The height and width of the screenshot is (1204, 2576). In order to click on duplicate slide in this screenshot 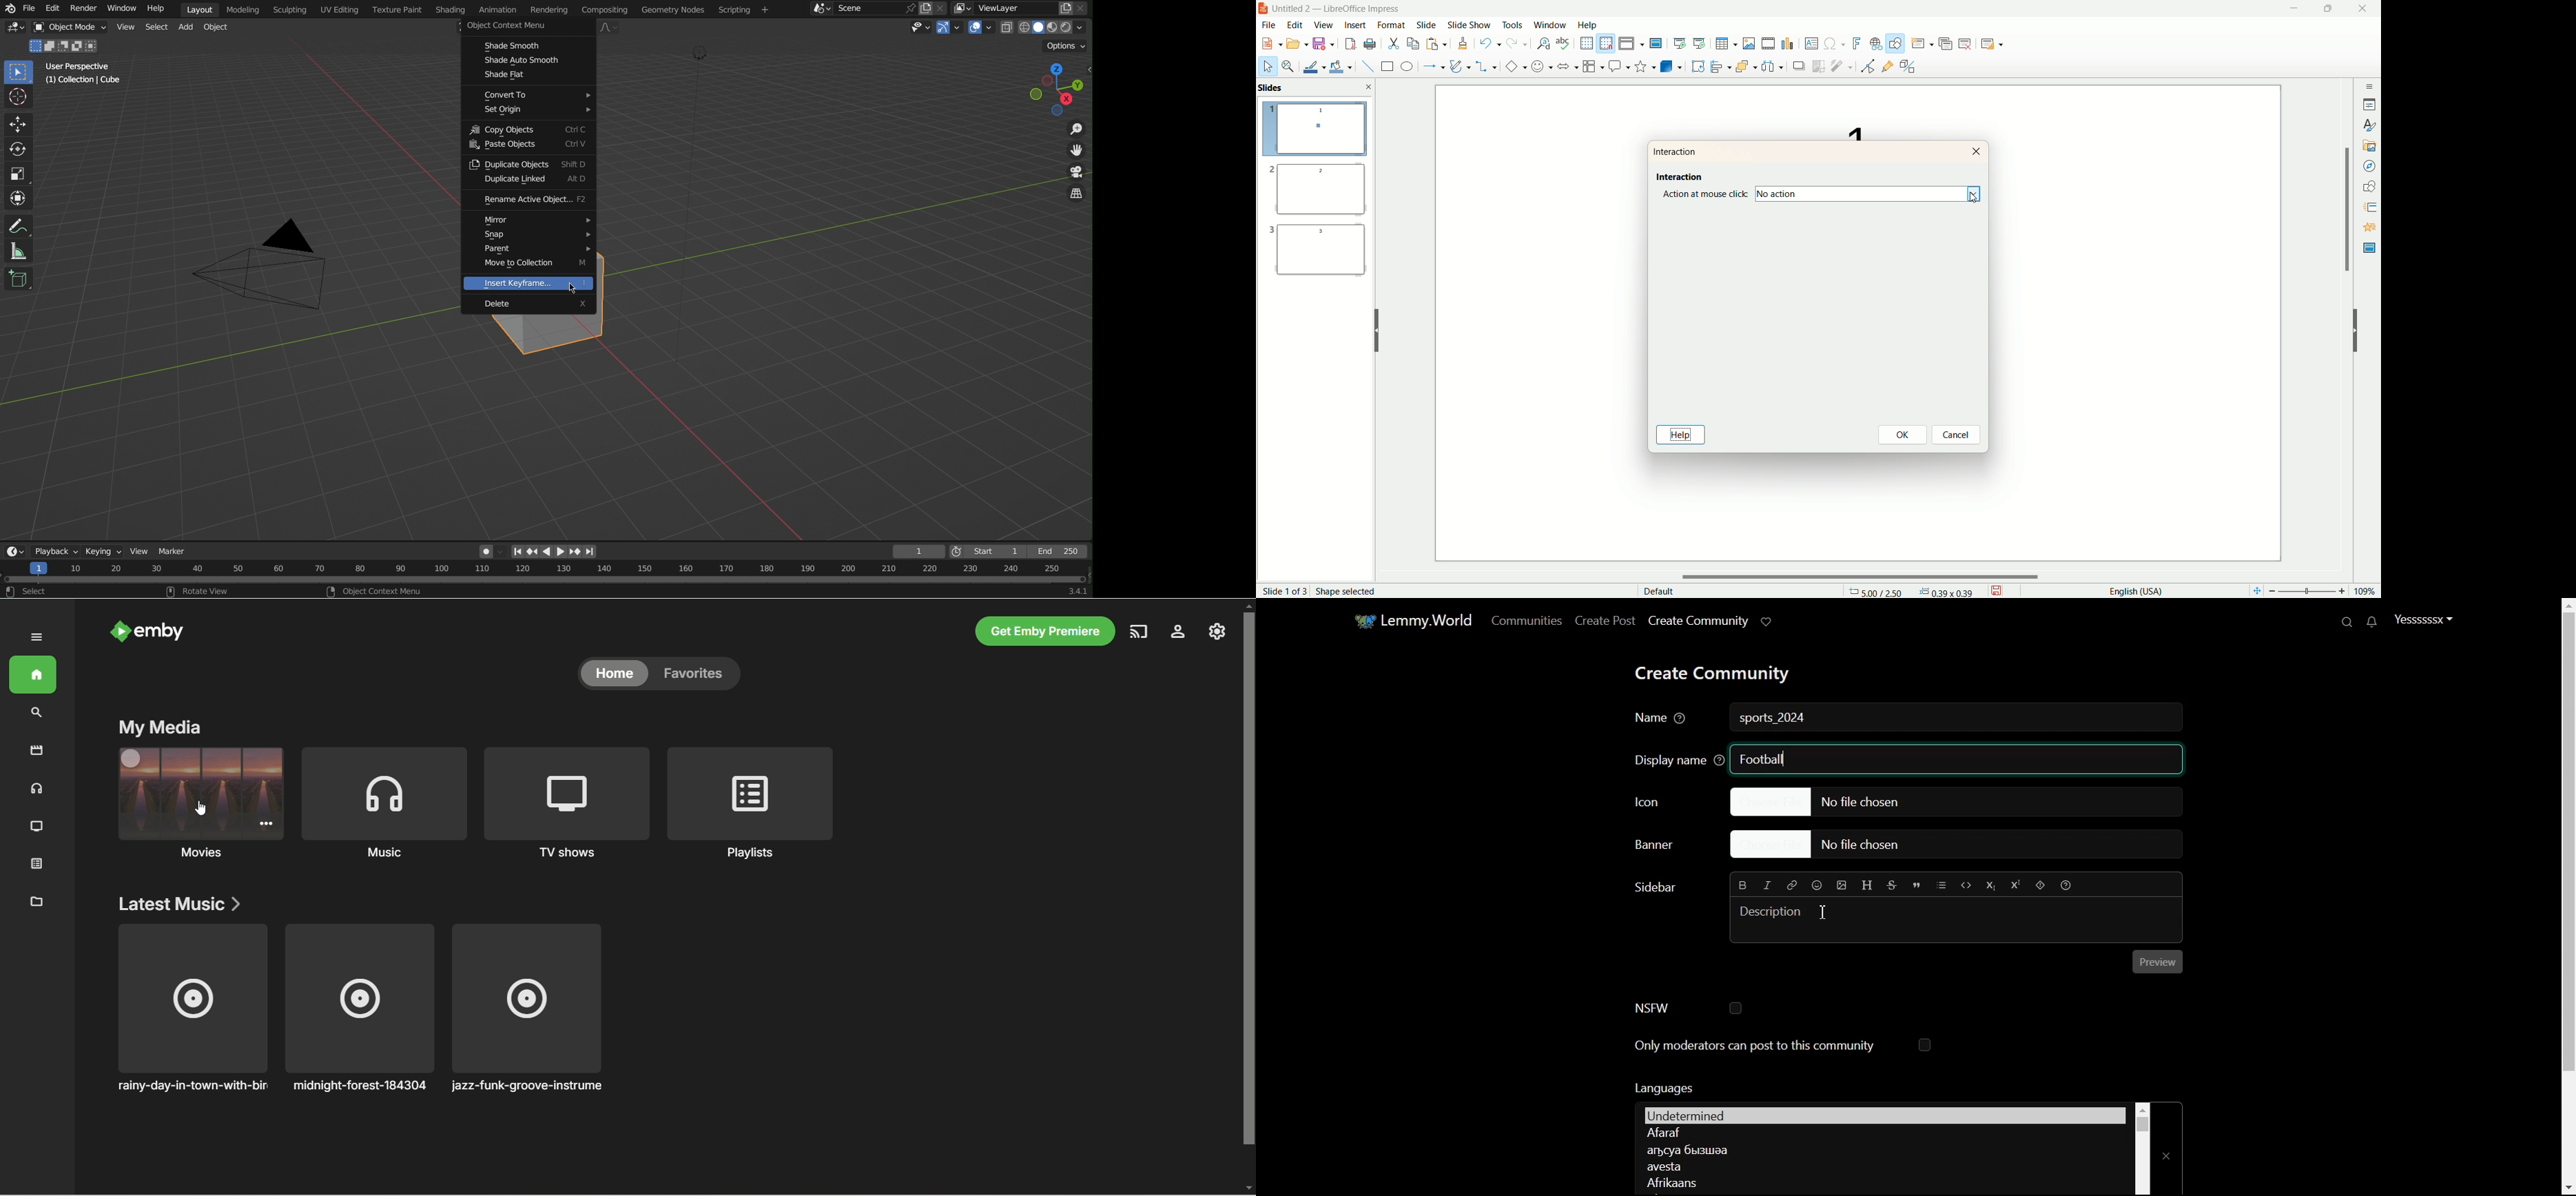, I will do `click(1947, 42)`.